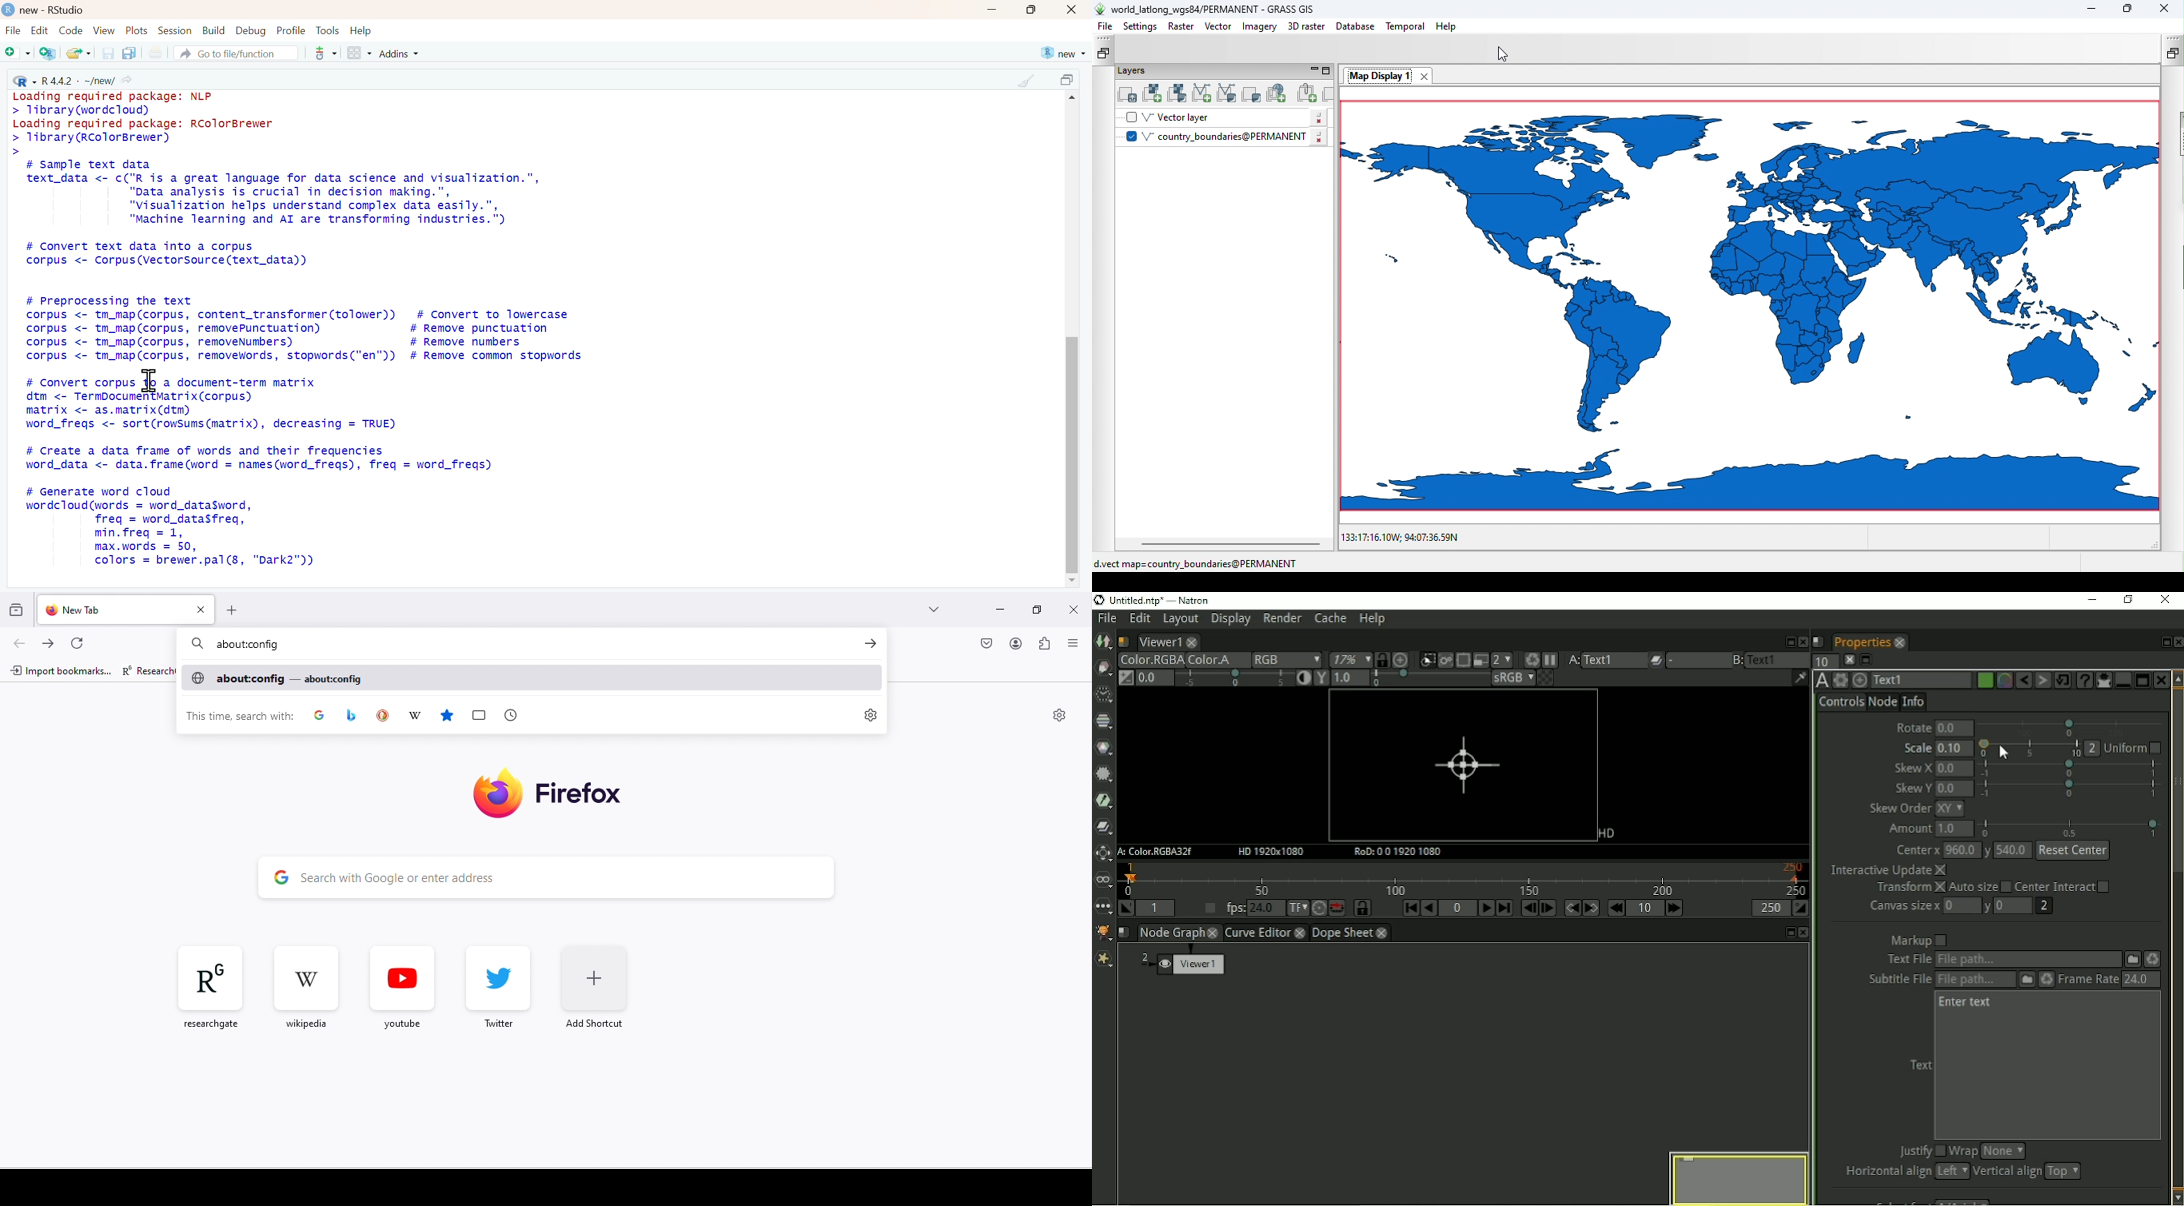 Image resolution: width=2184 pixels, height=1232 pixels. I want to click on view recent, so click(16, 609).